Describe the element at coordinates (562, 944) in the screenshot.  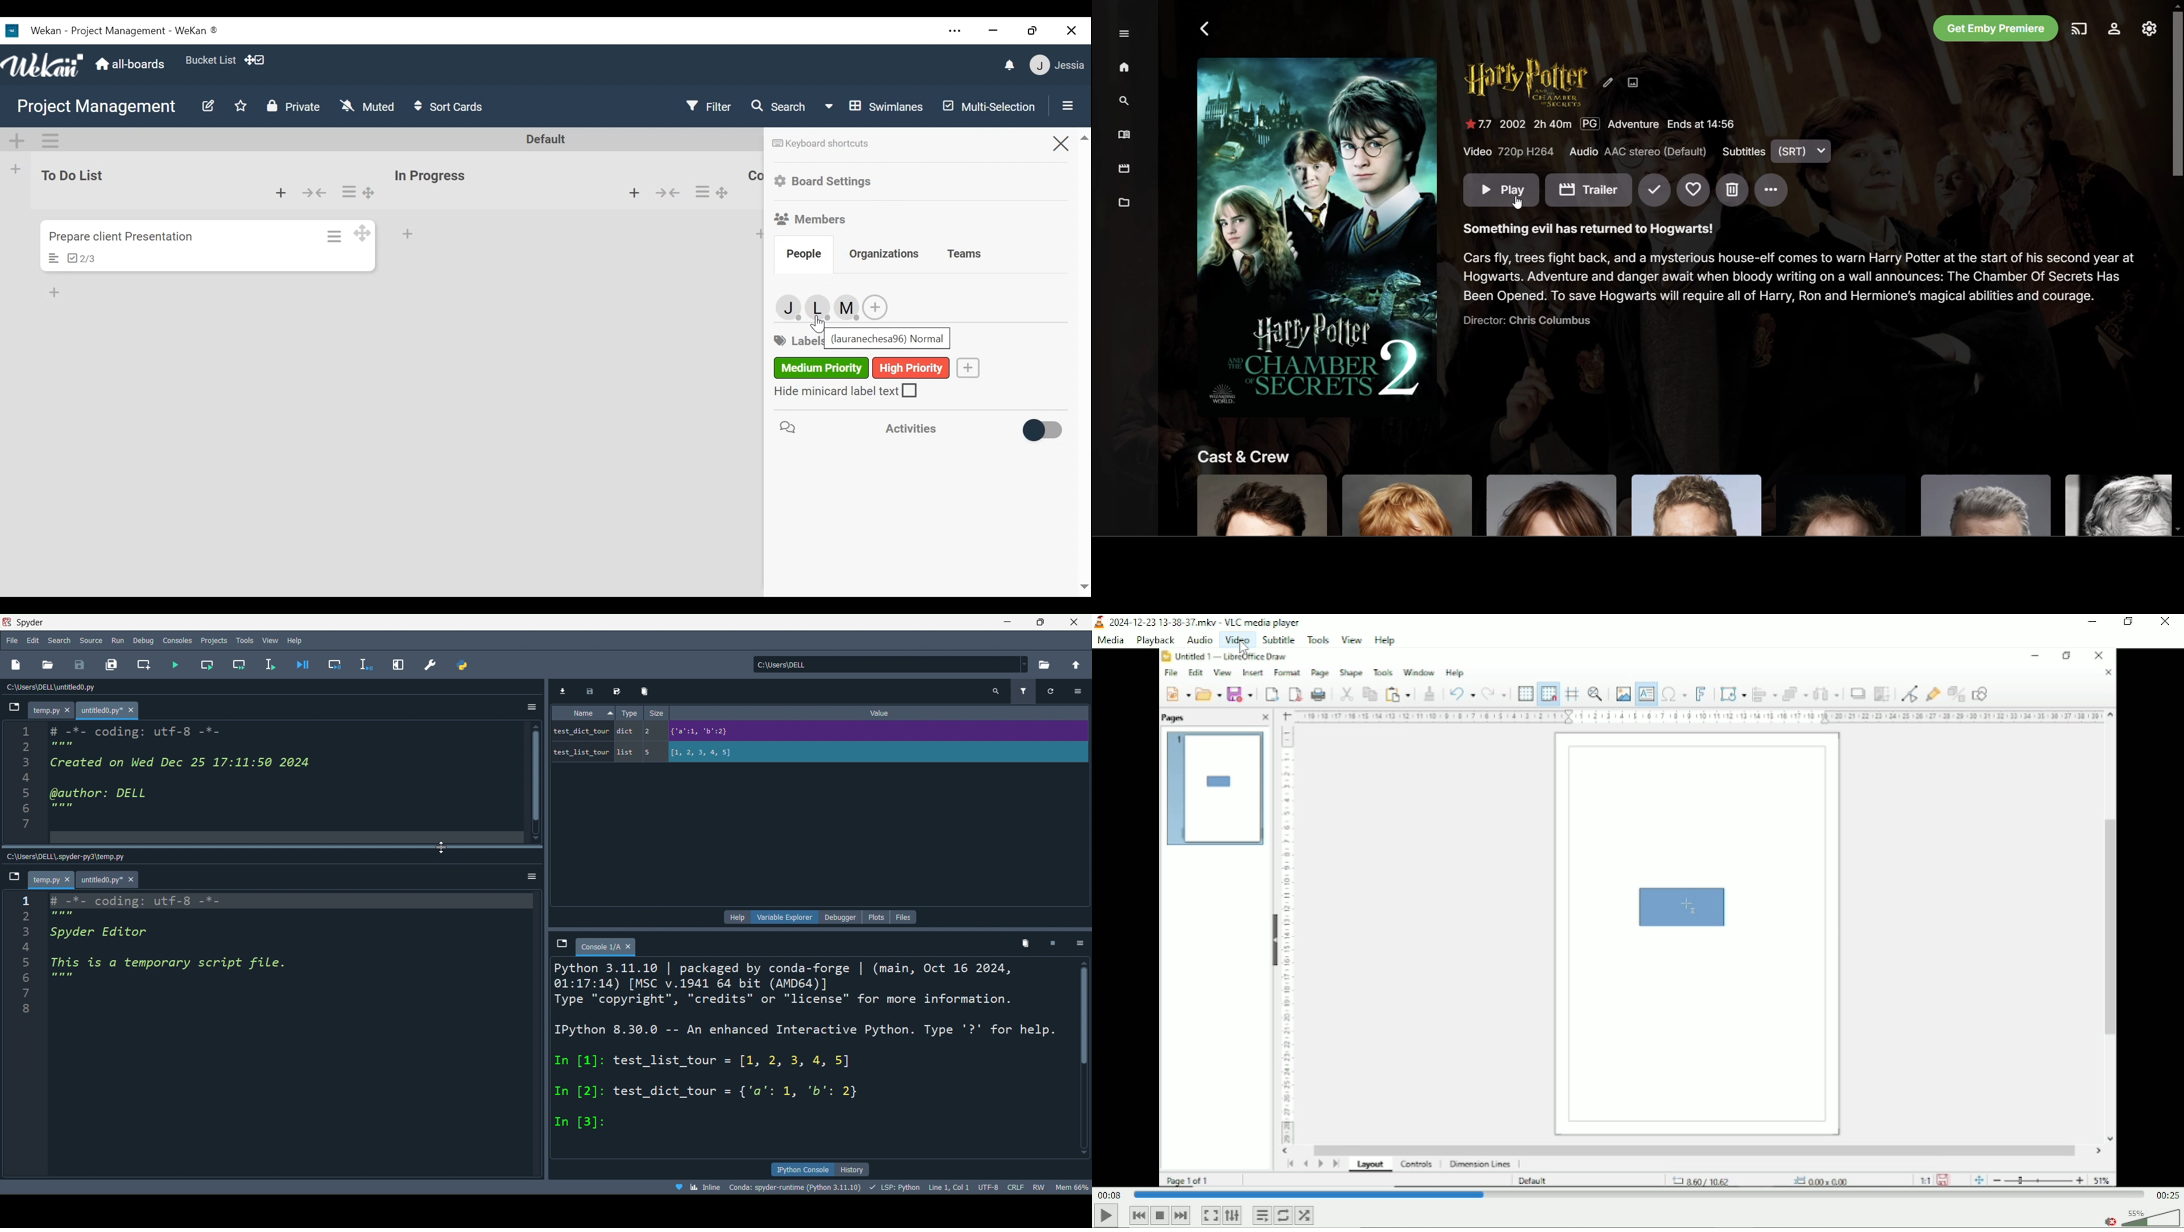
I see `browse tabs` at that location.